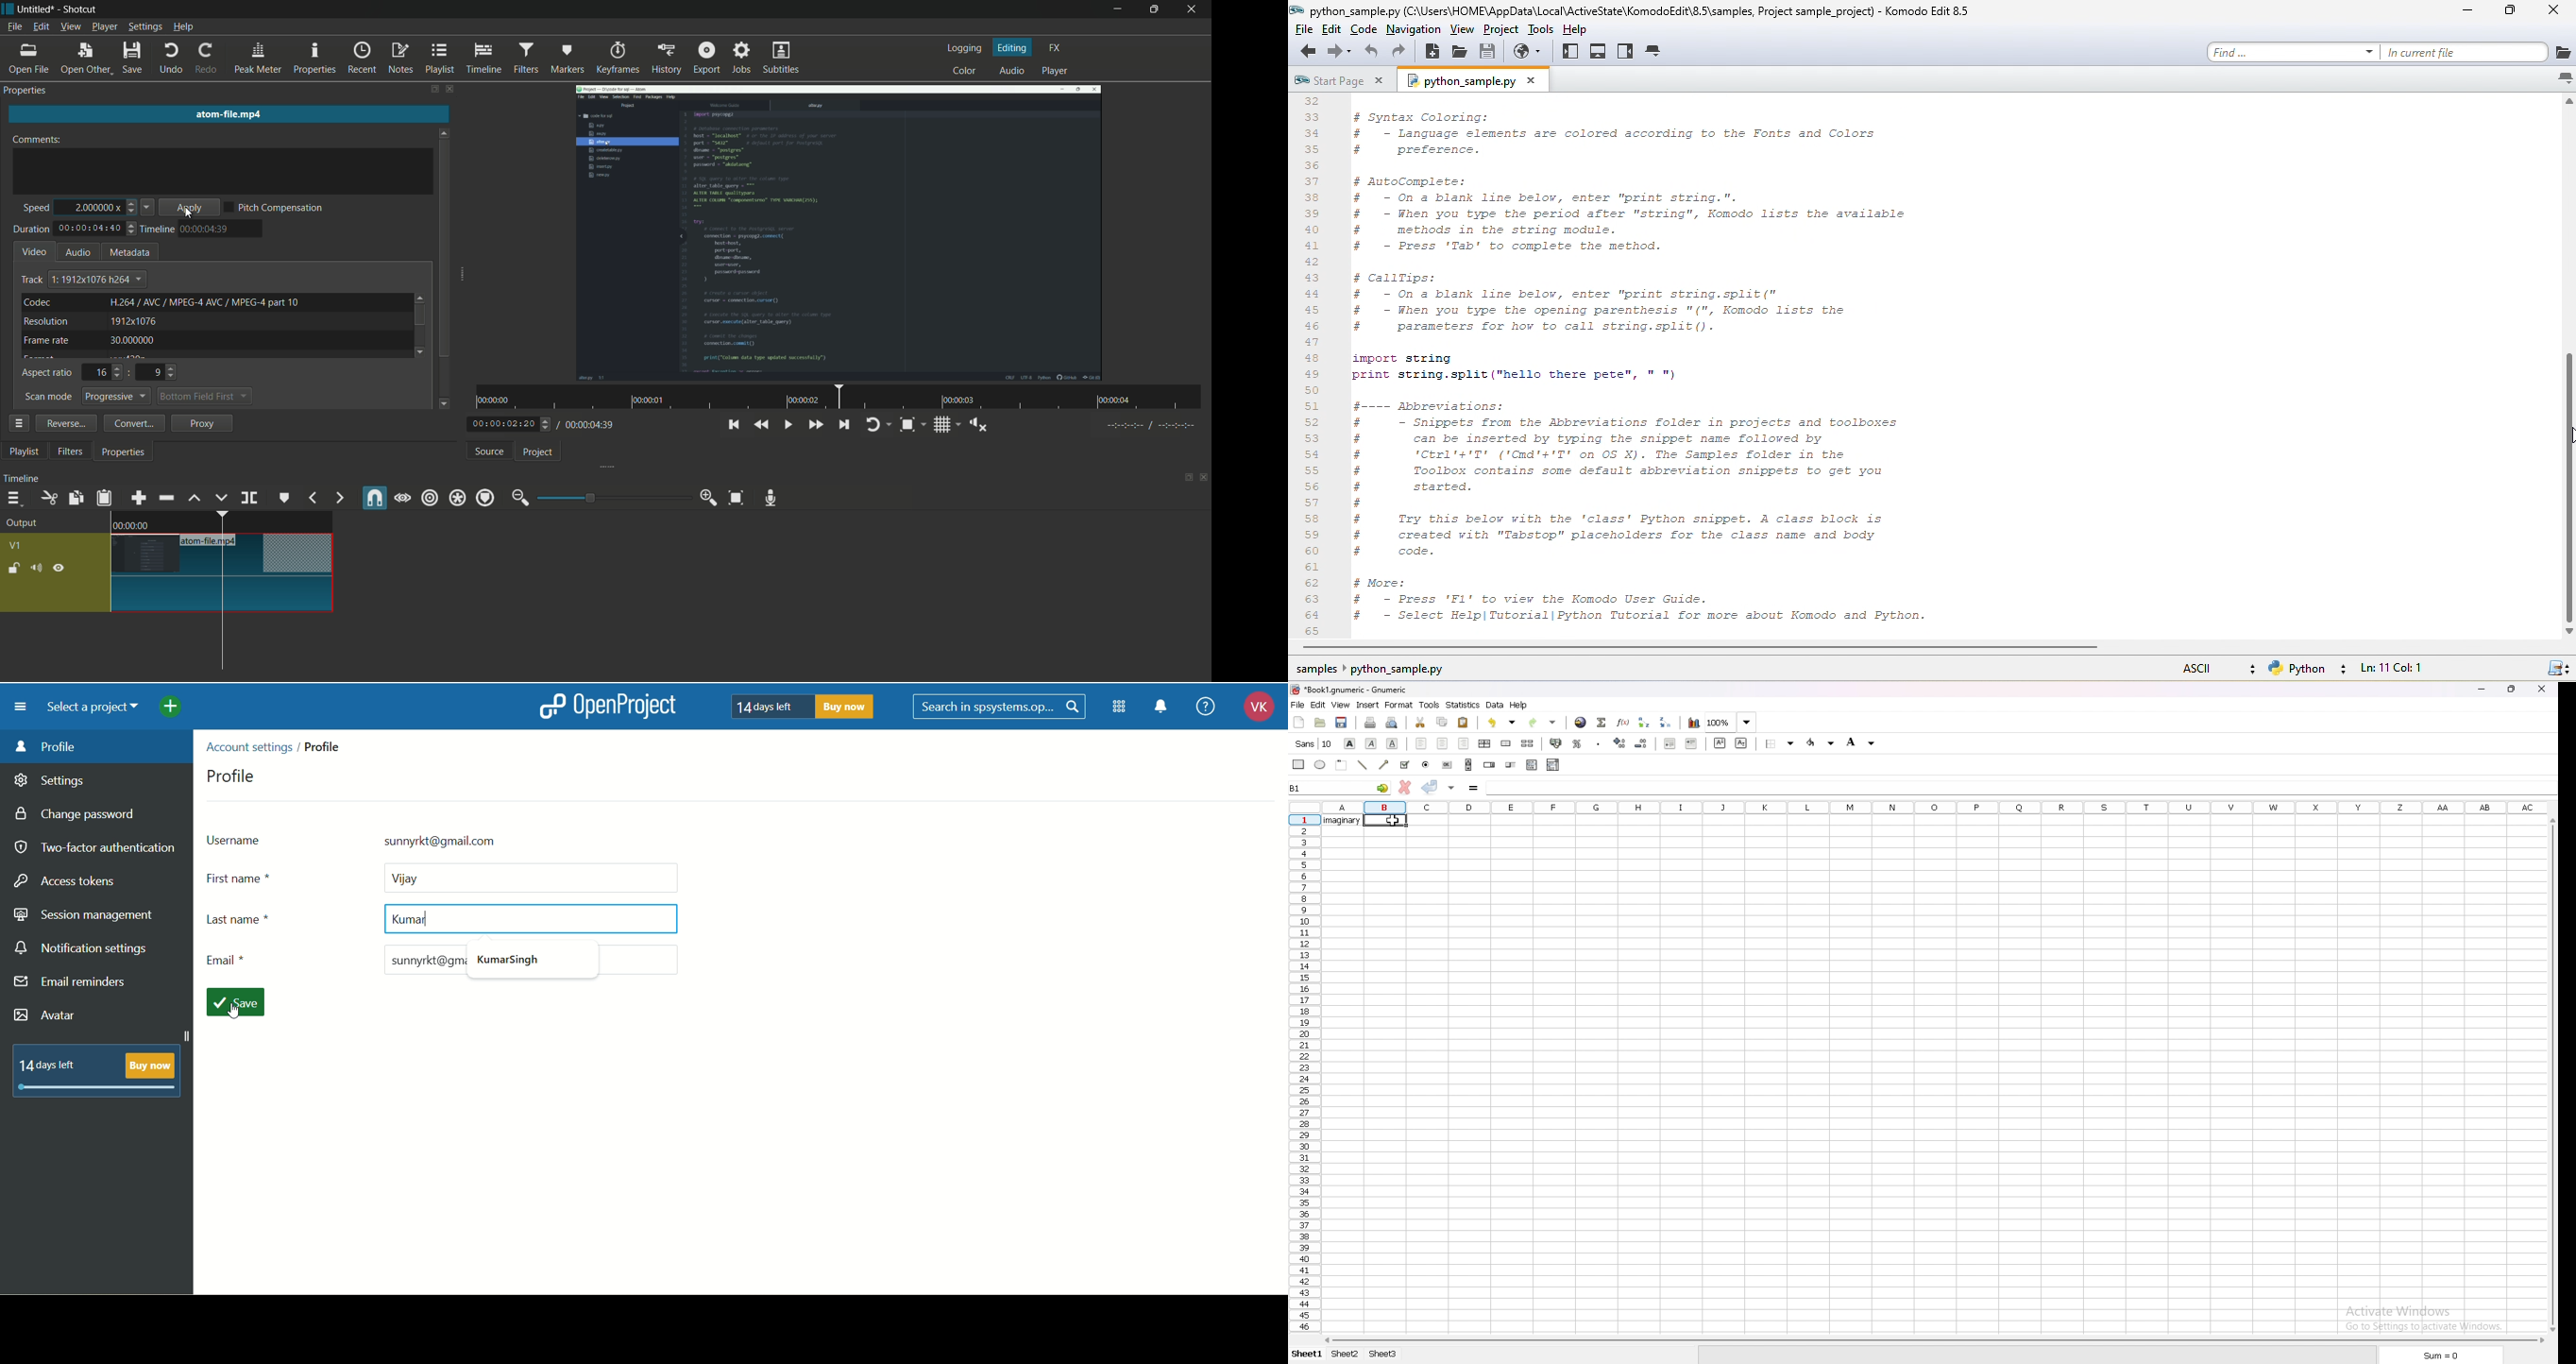 Image resolution: width=2576 pixels, height=1372 pixels. Describe the element at coordinates (762, 425) in the screenshot. I see `quickly play backward` at that location.